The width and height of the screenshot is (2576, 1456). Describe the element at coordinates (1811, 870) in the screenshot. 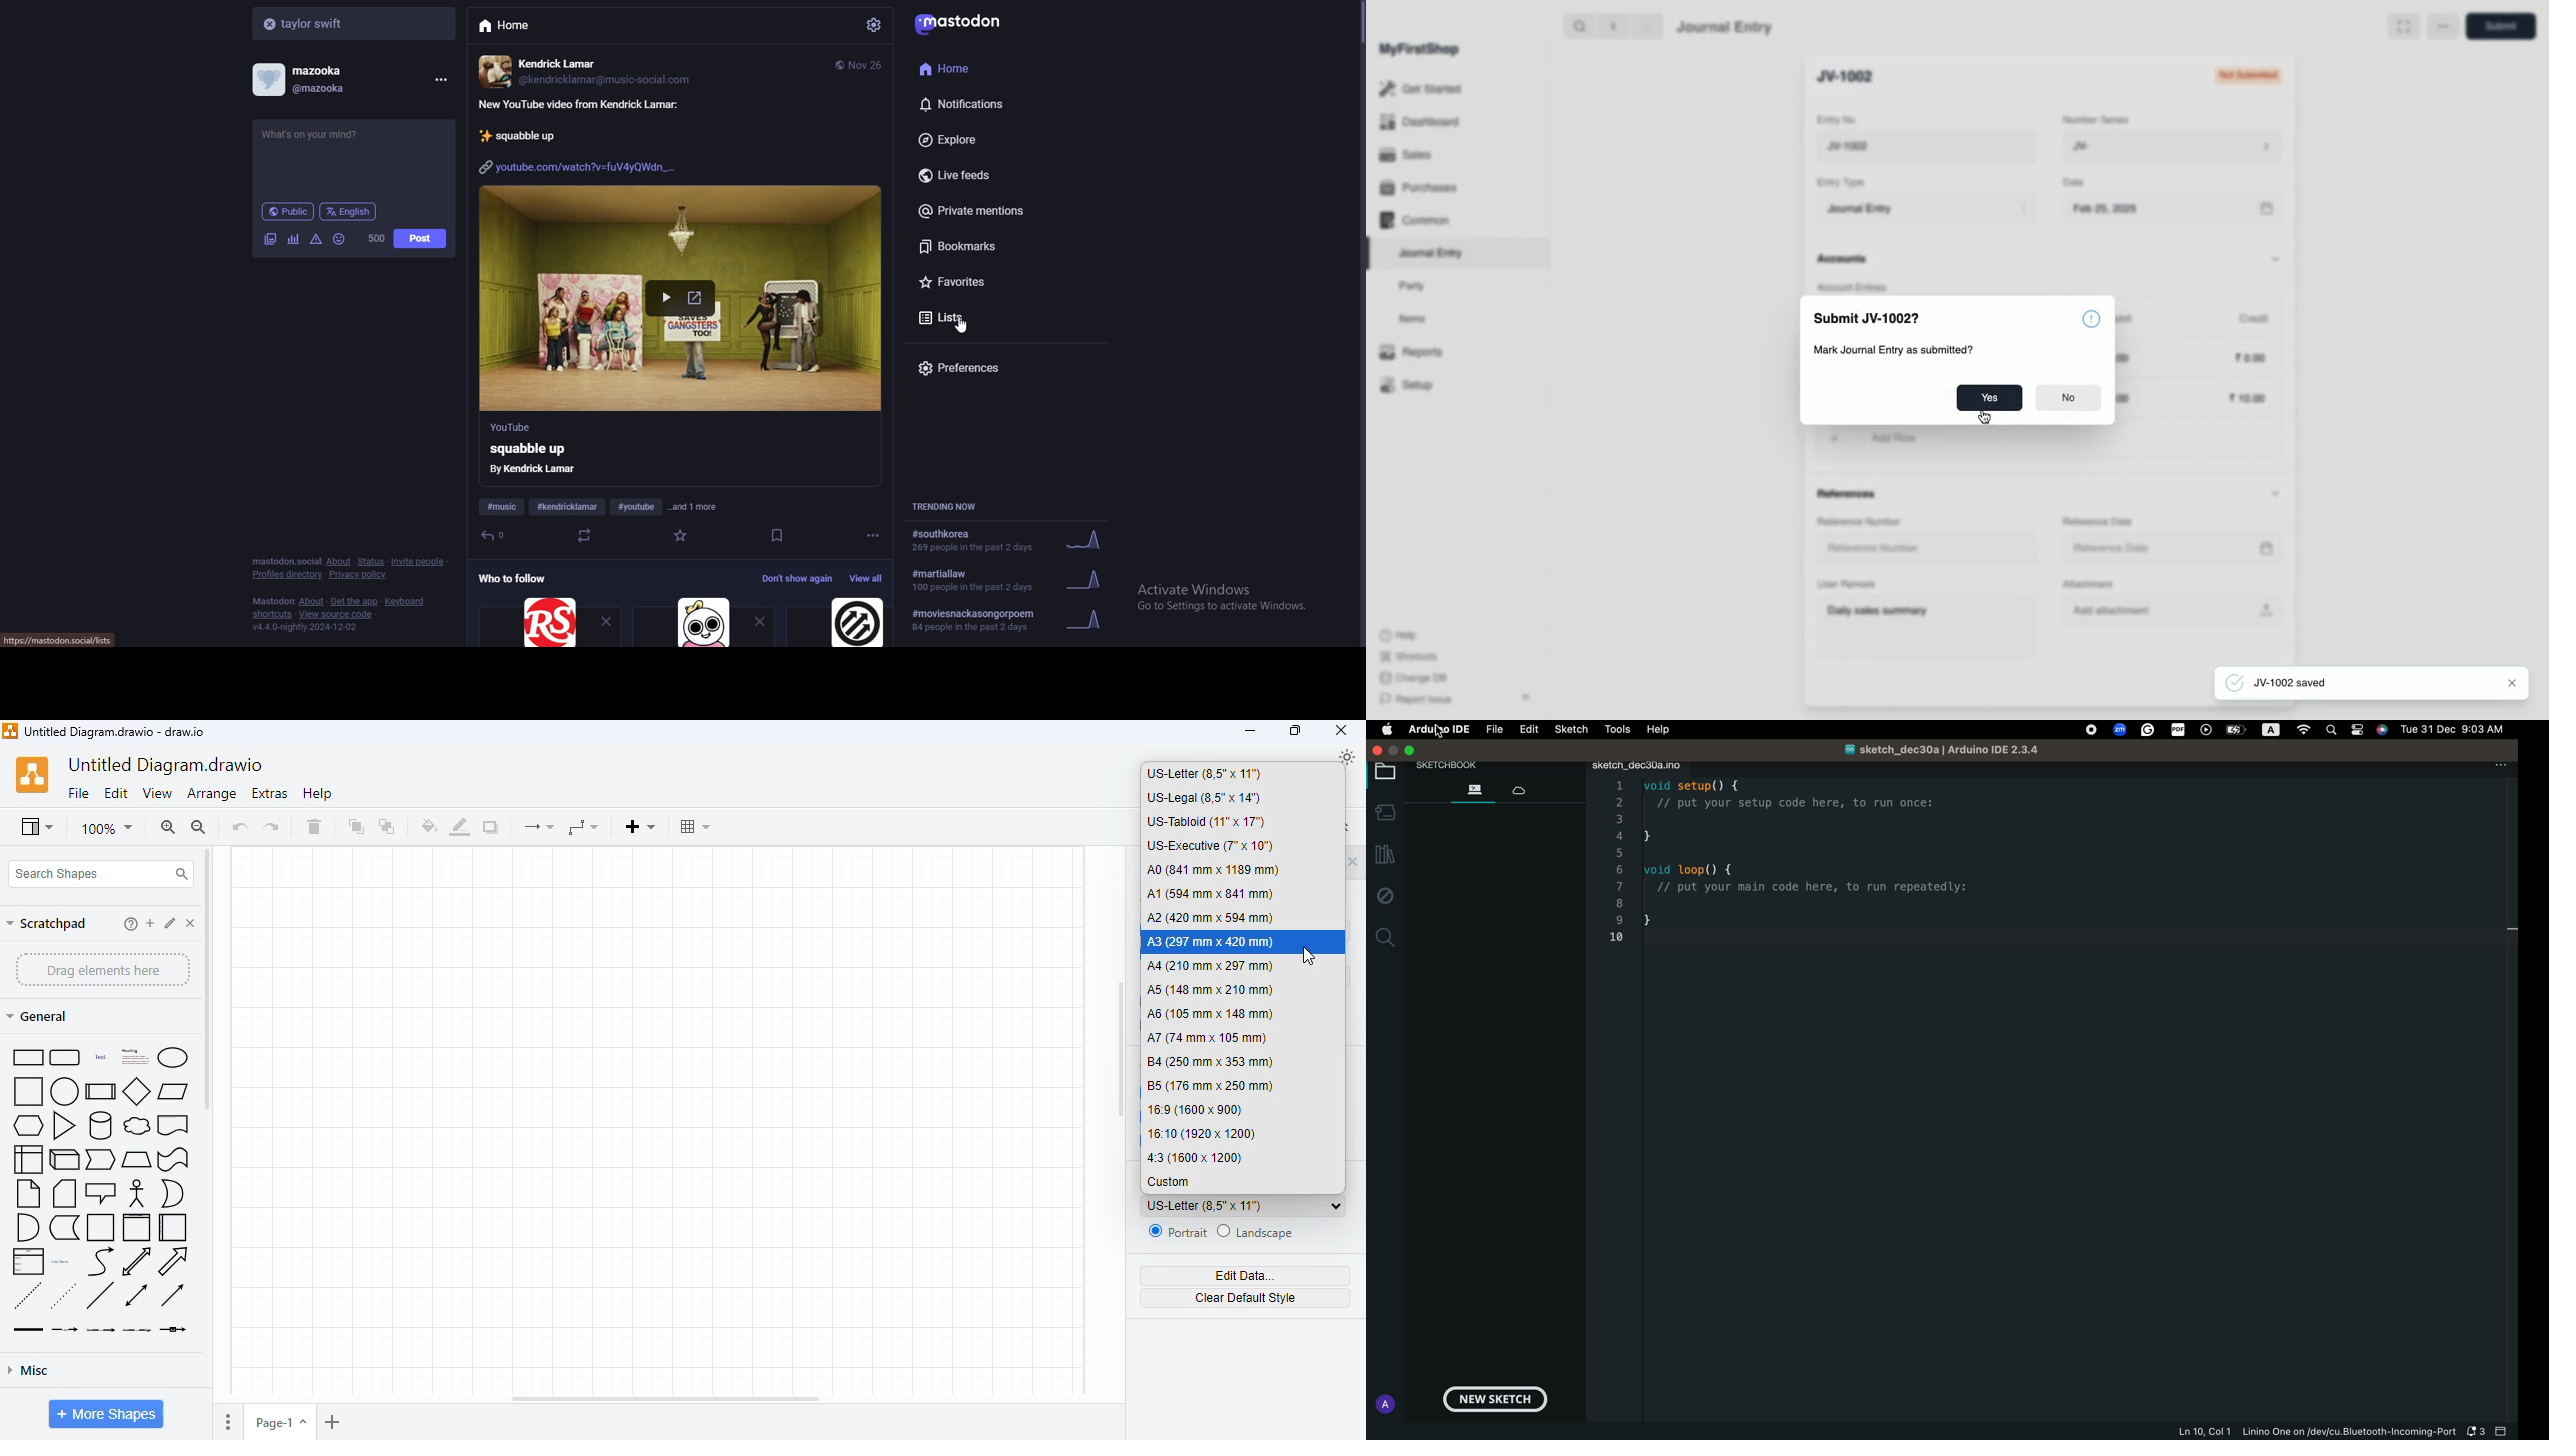

I see `code` at that location.